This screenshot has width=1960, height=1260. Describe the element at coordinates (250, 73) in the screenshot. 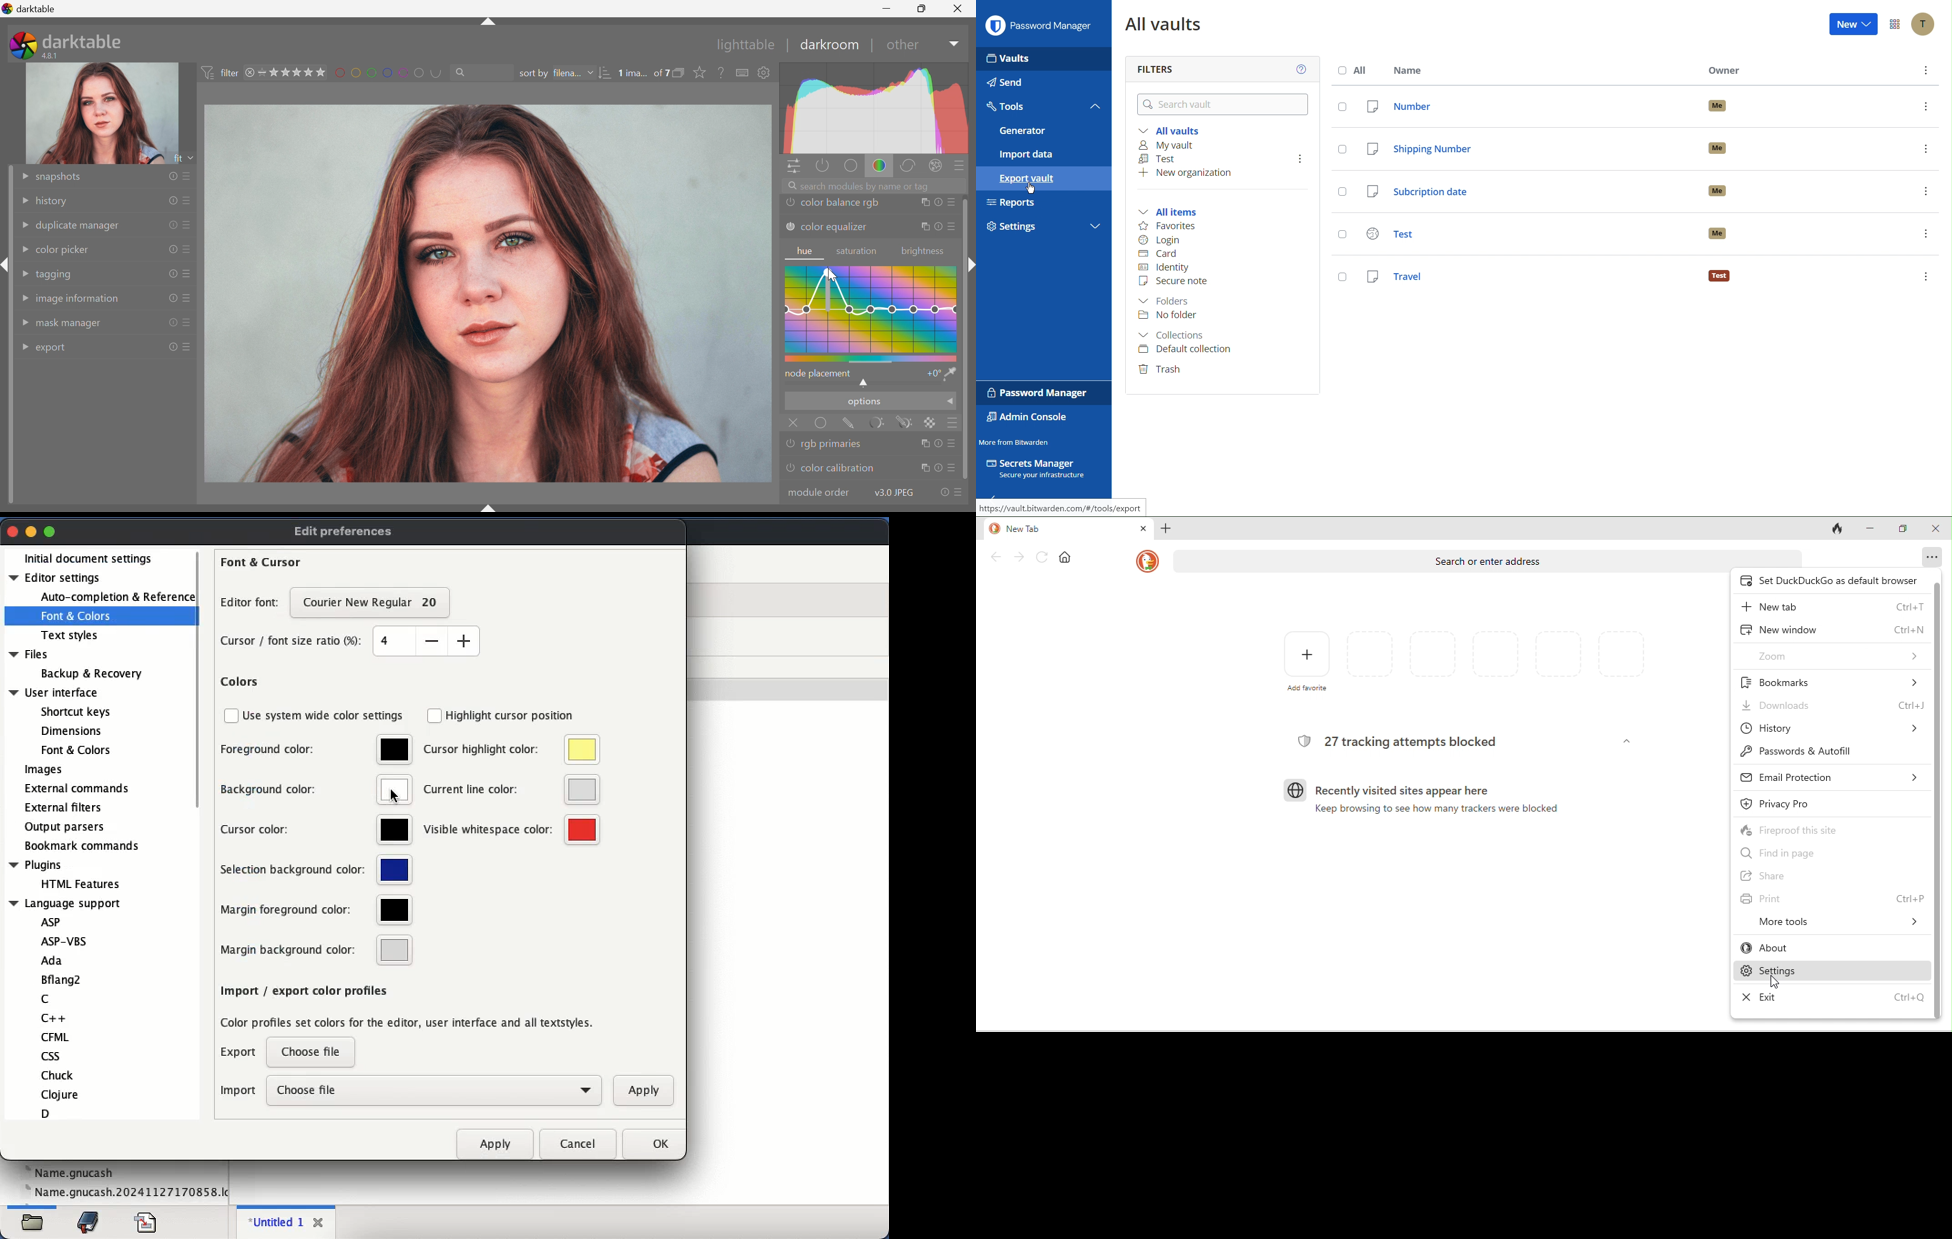

I see `remove filter` at that location.